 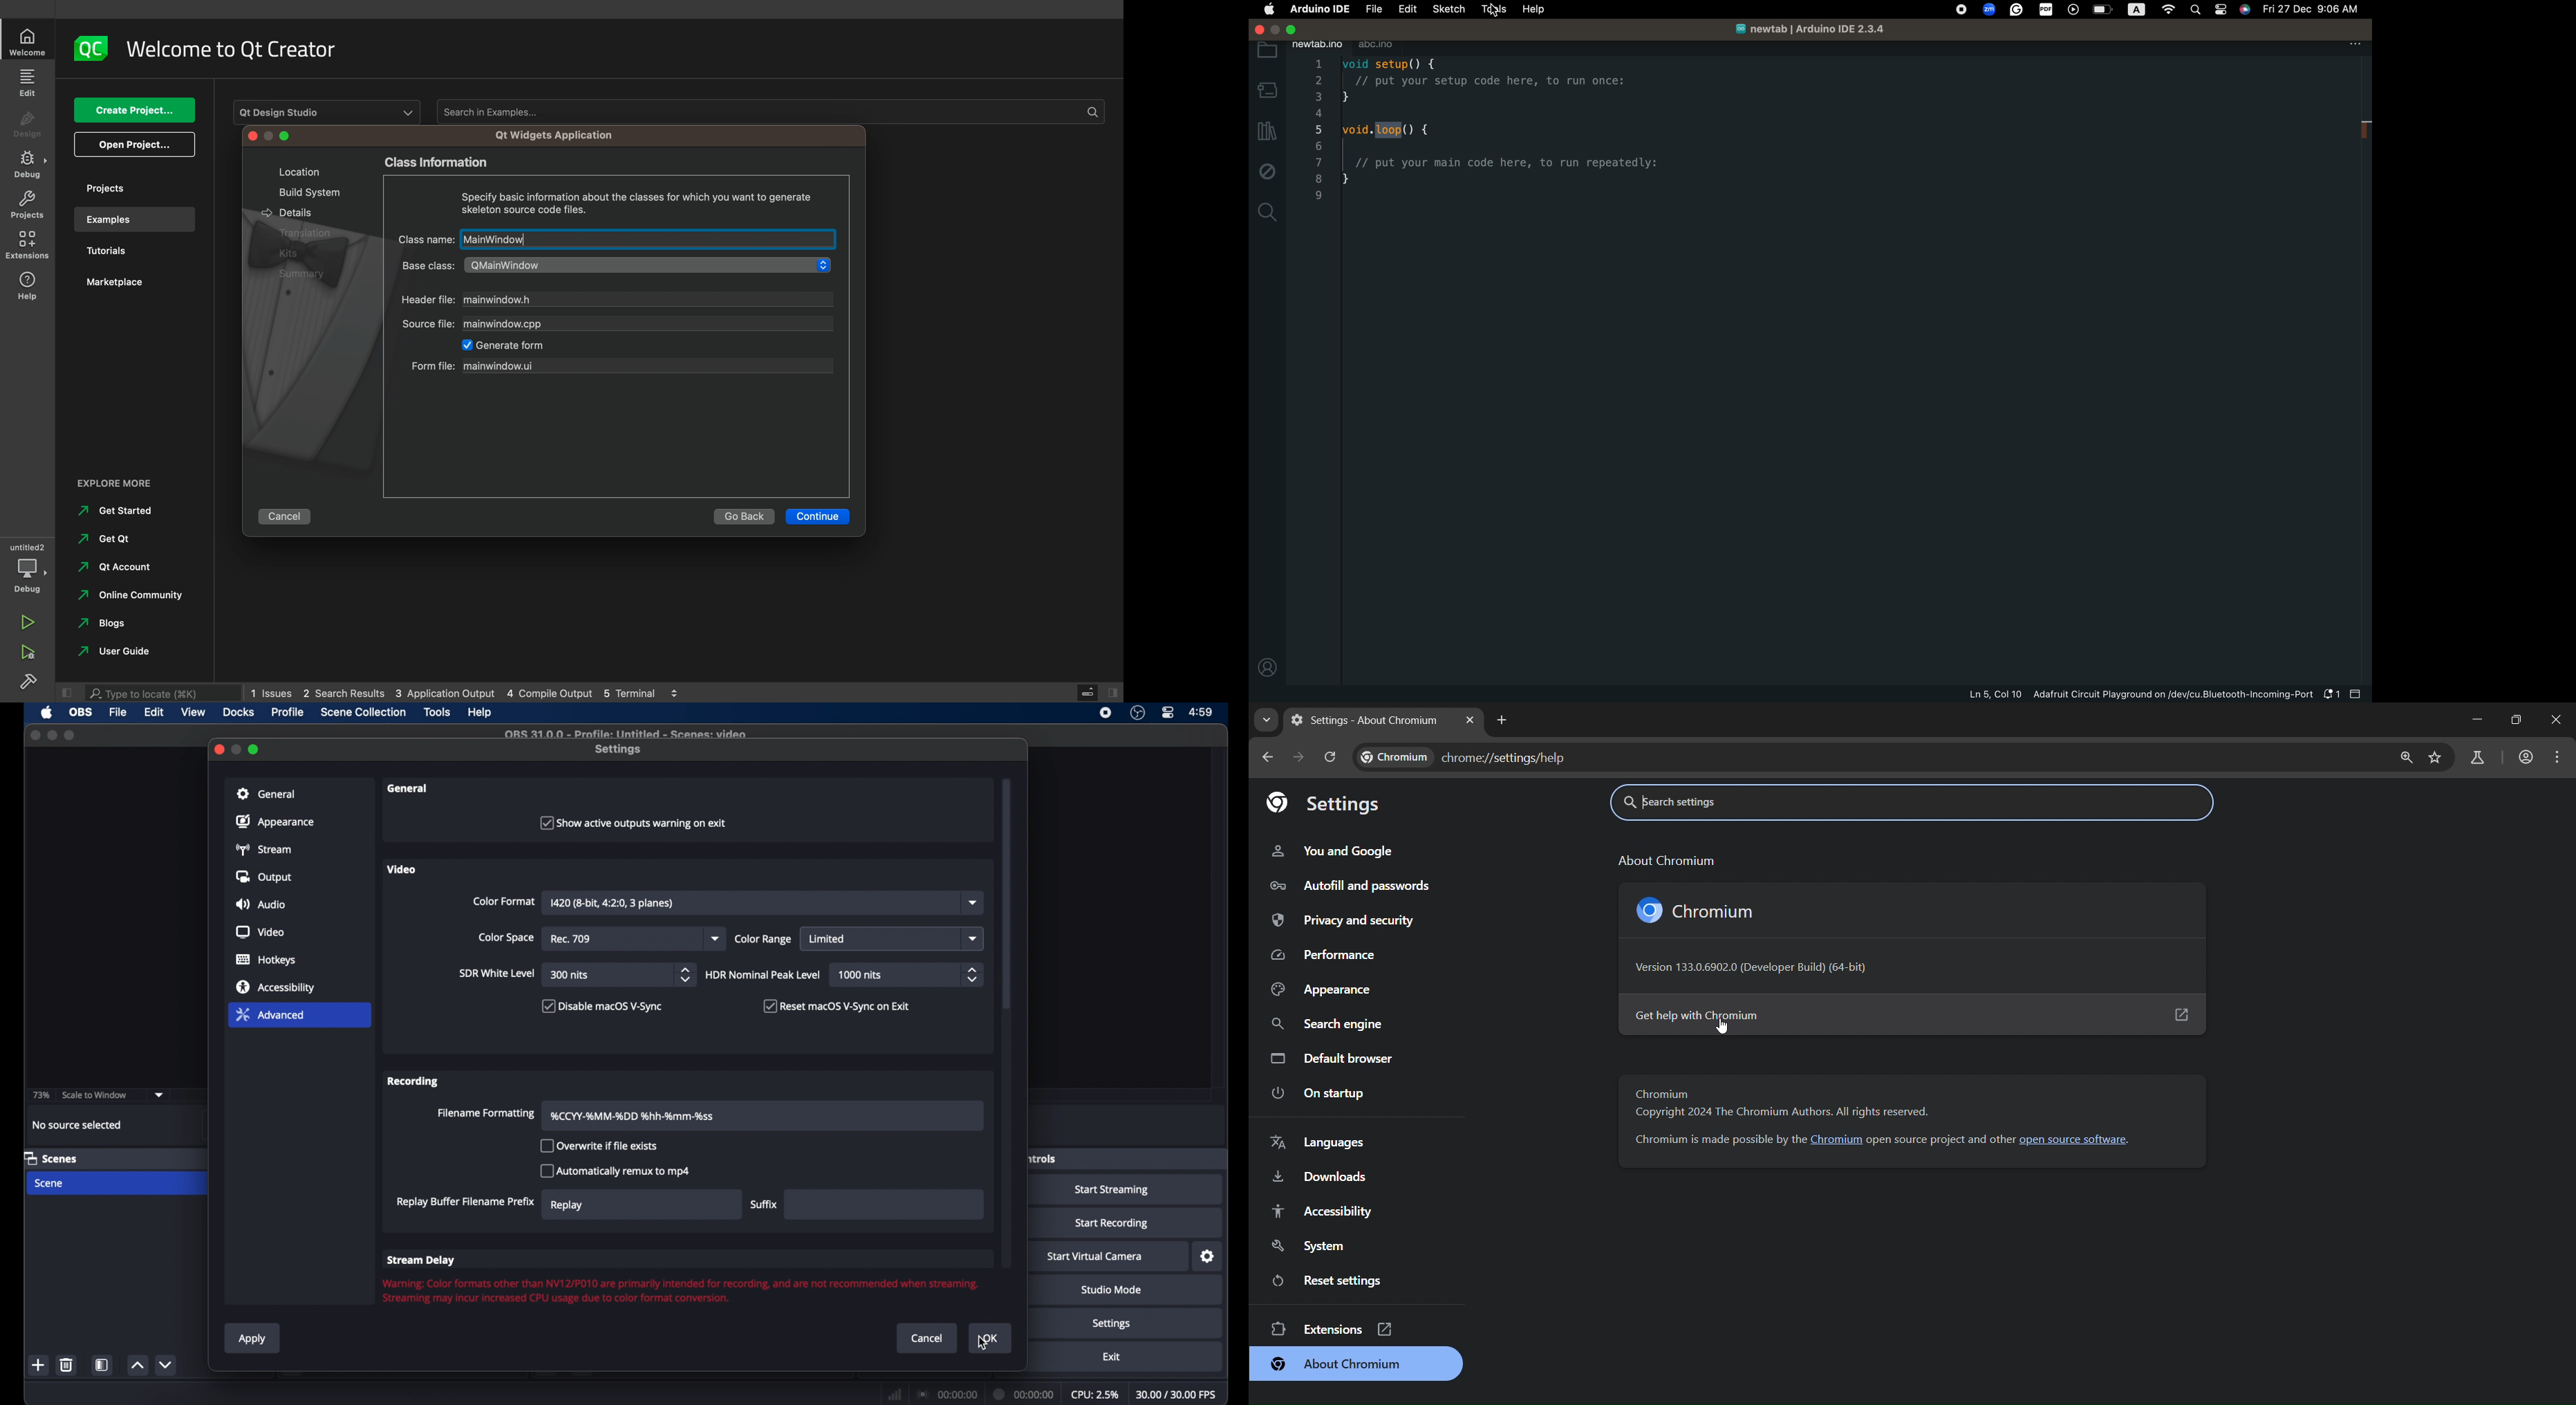 What do you see at coordinates (1111, 1223) in the screenshot?
I see `start recording` at bounding box center [1111, 1223].